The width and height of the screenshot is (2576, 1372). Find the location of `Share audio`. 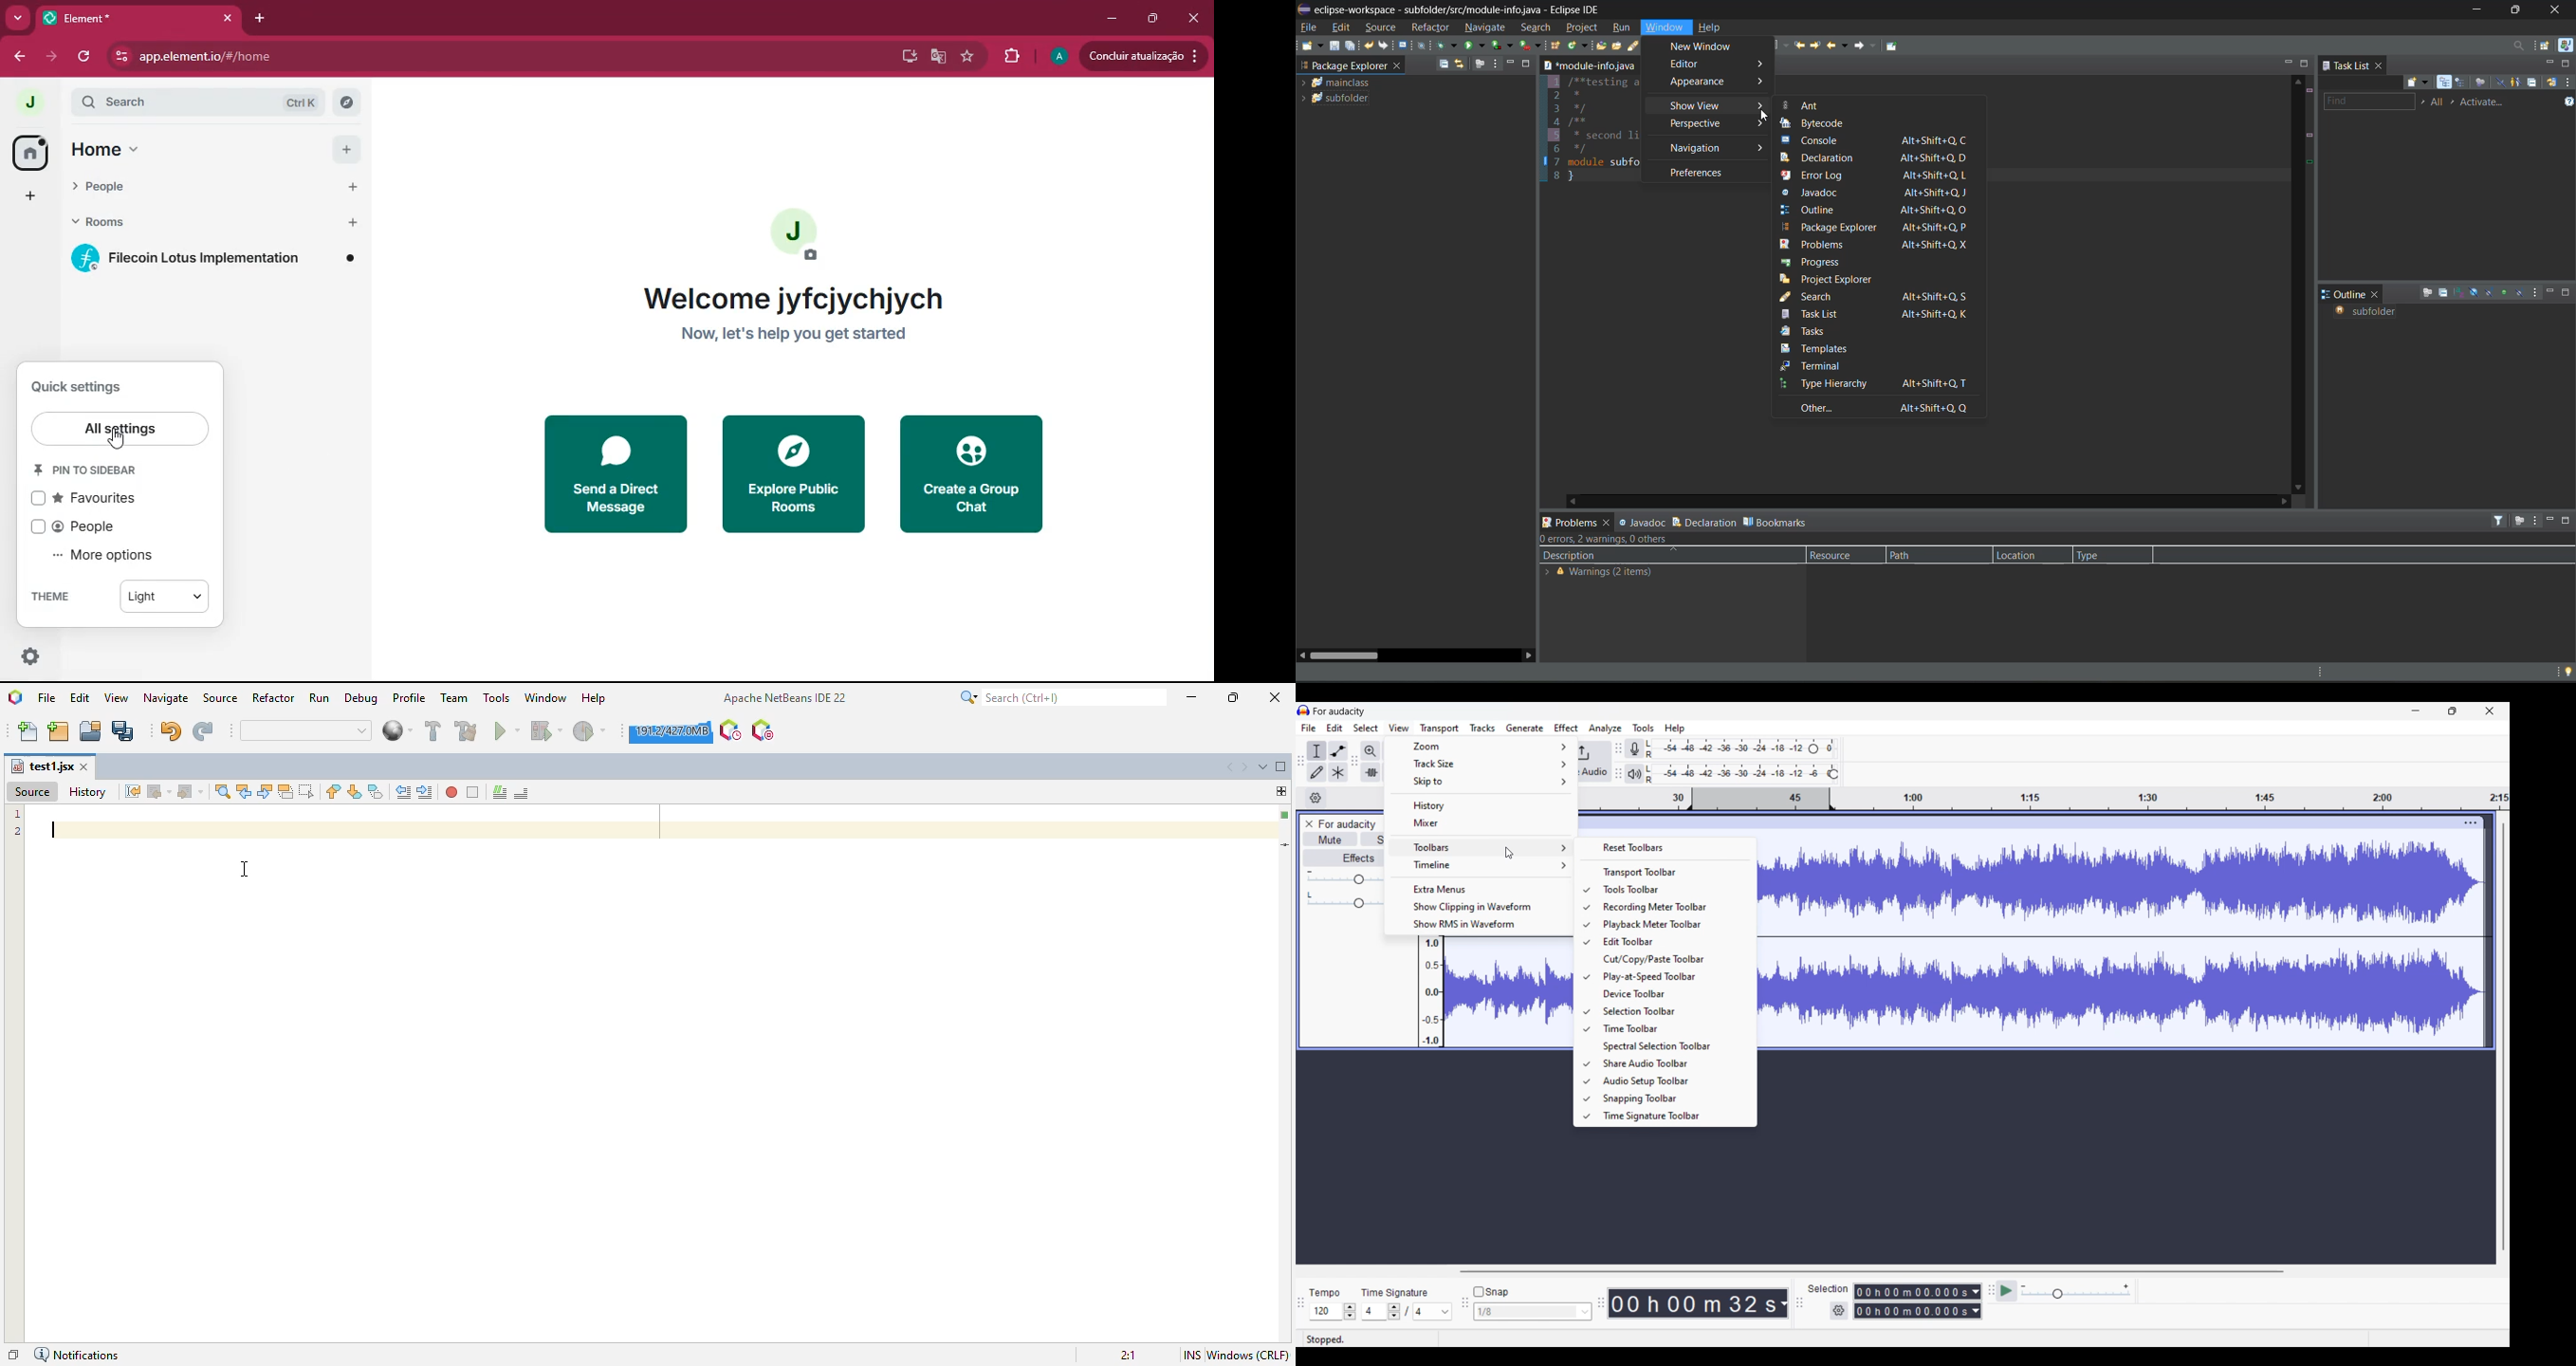

Share audio is located at coordinates (1593, 761).